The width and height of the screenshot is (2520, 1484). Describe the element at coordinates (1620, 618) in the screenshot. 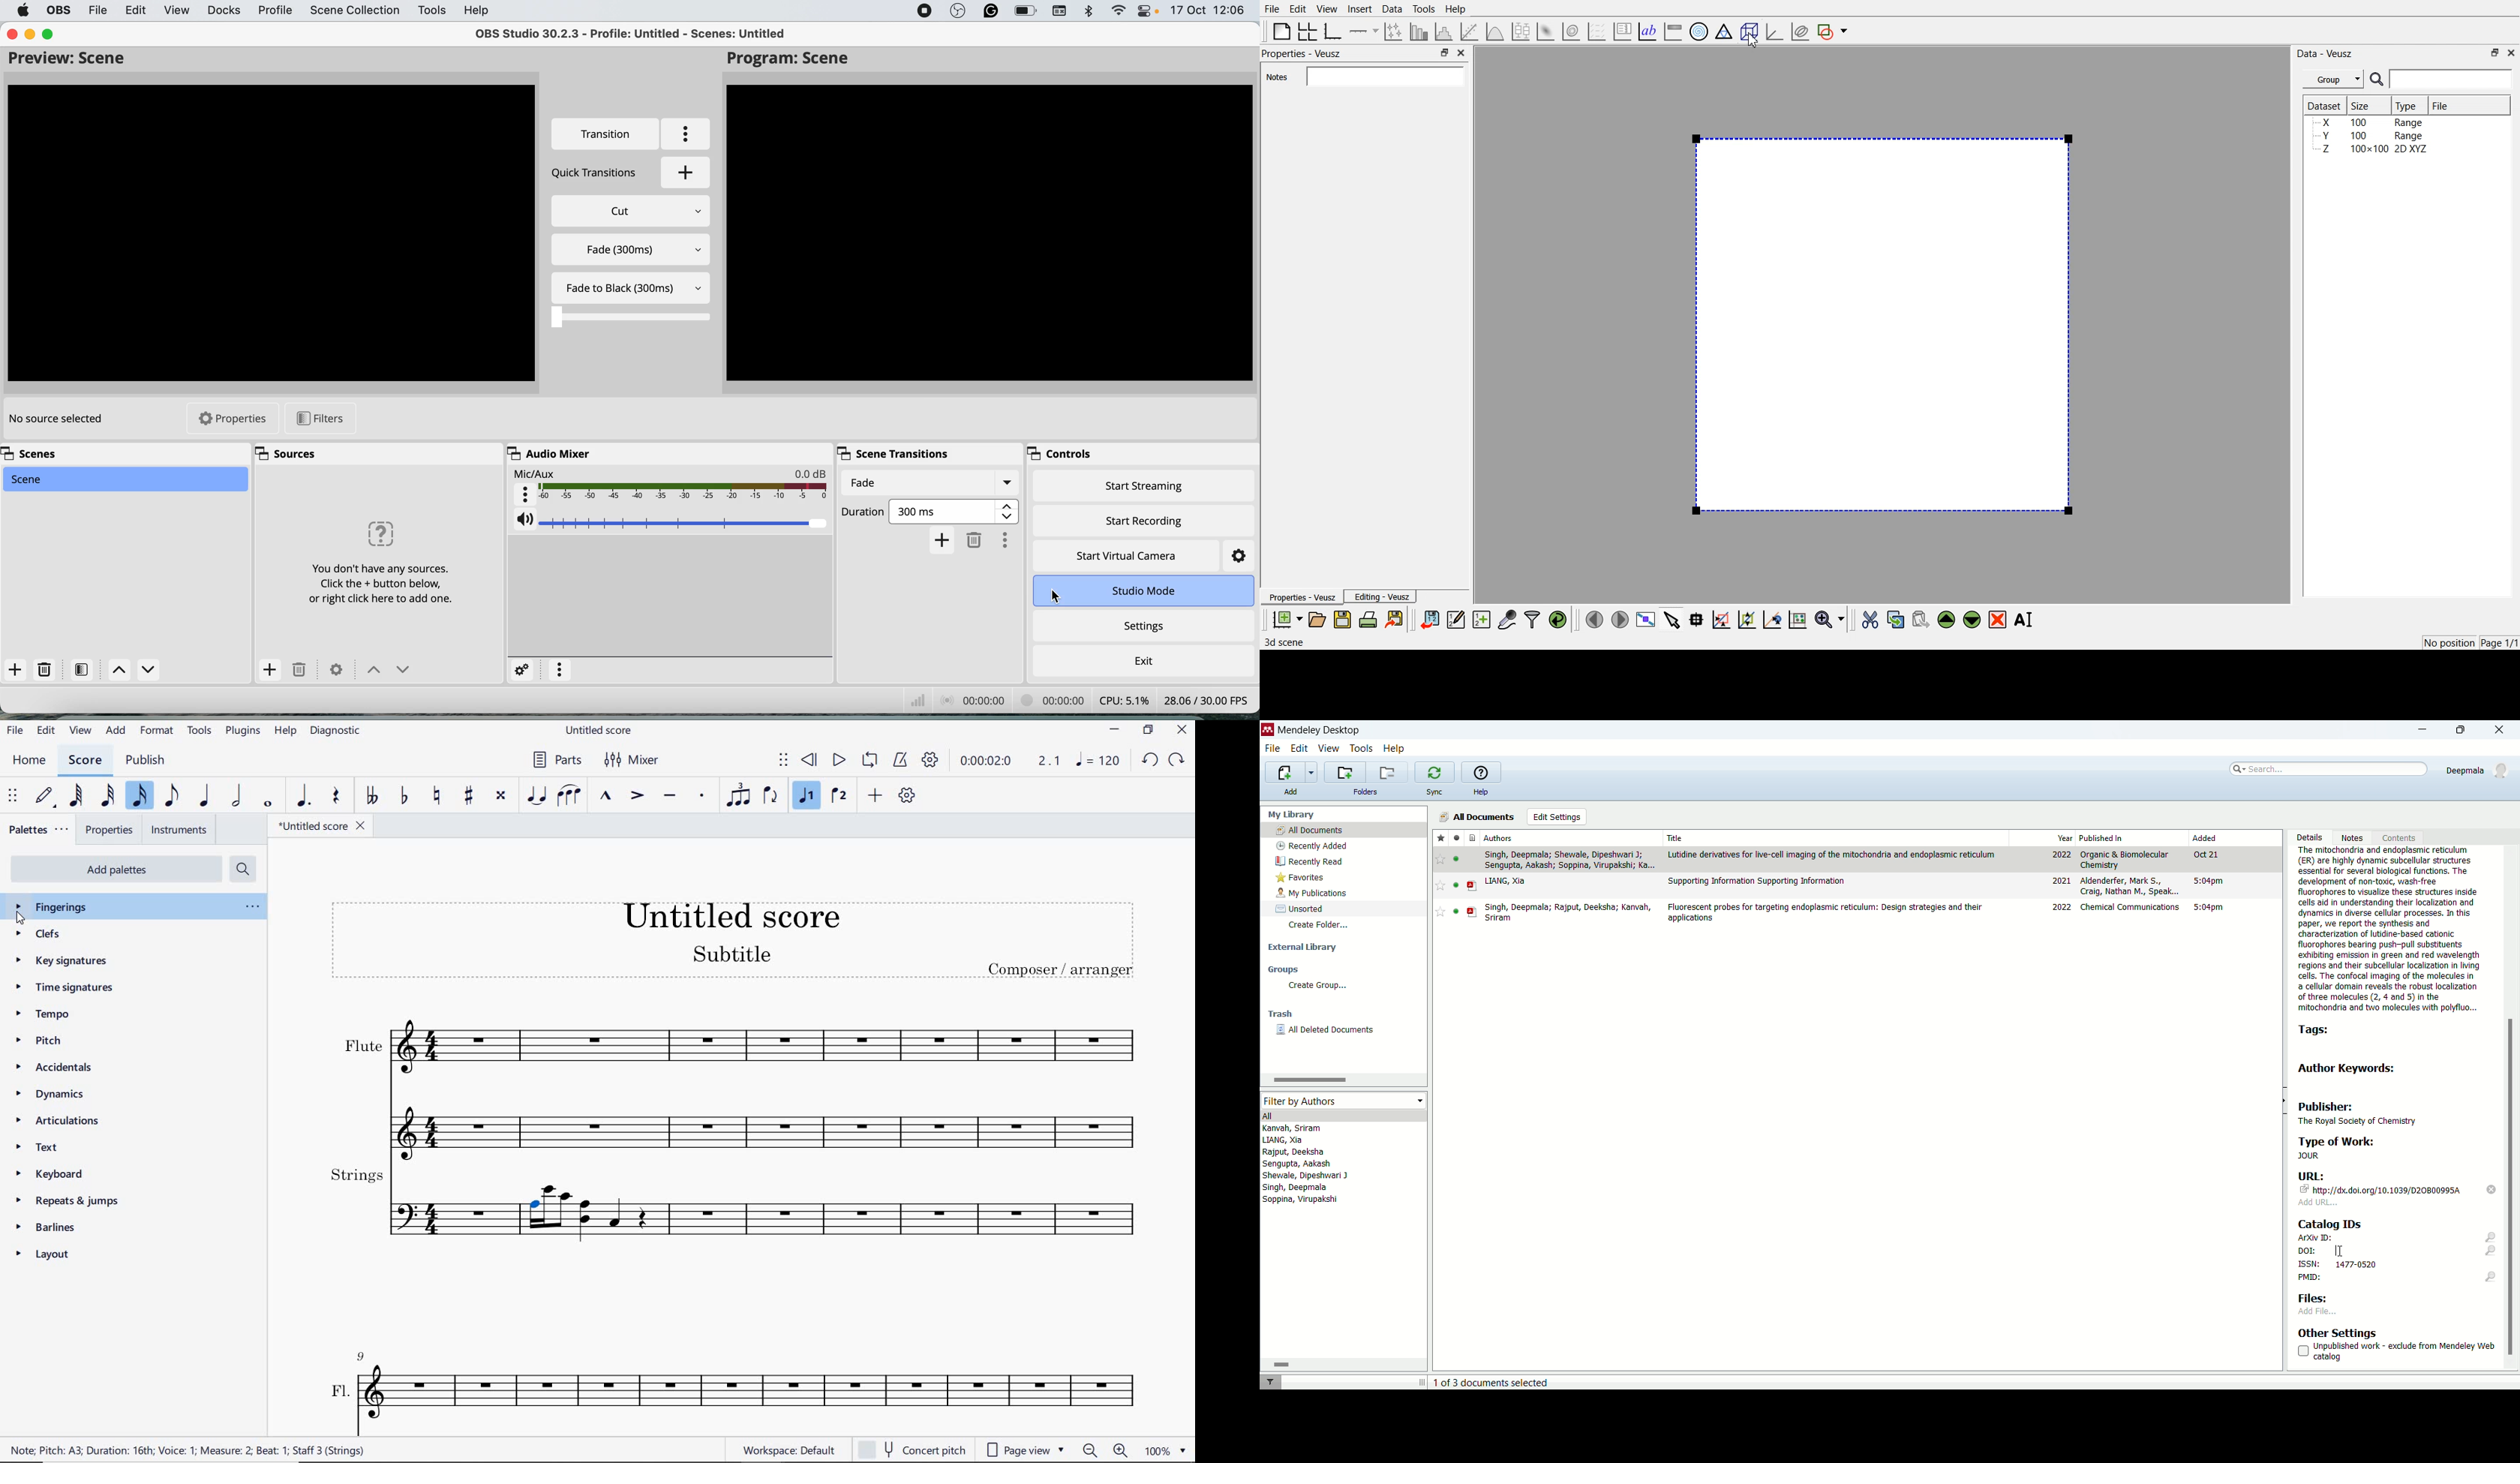

I see `Move to the next page` at that location.